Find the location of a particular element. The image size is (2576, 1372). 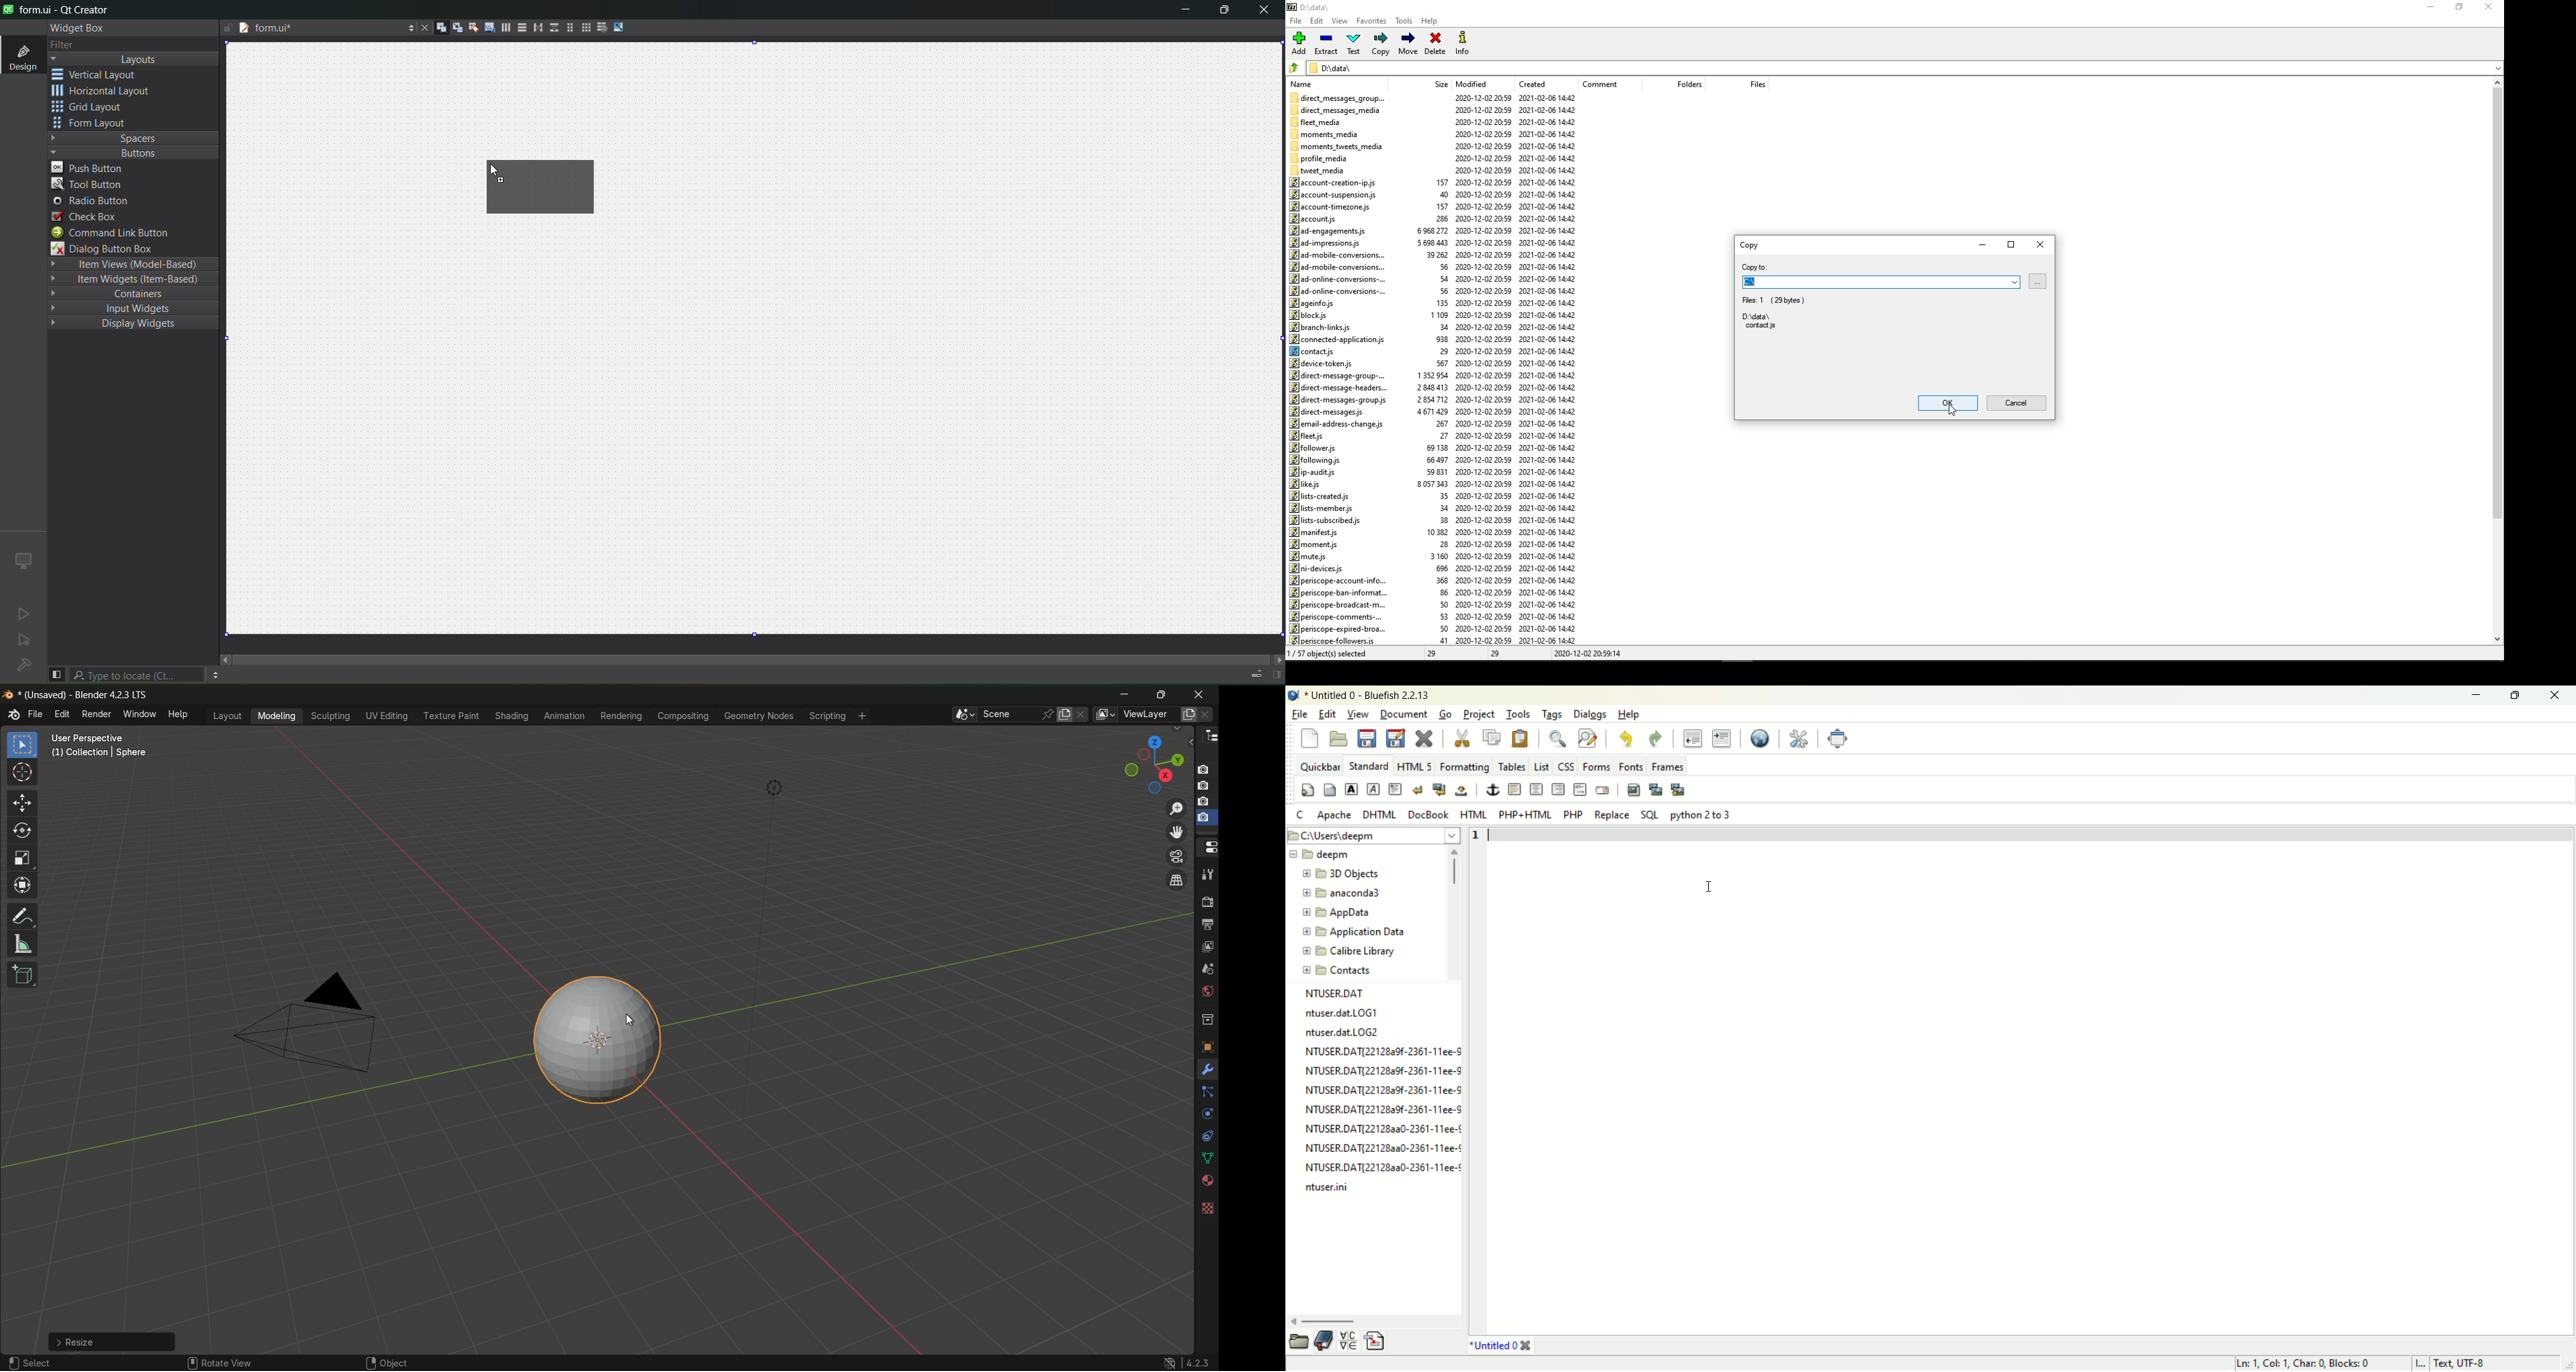

lists-created.js is located at coordinates (1323, 496).